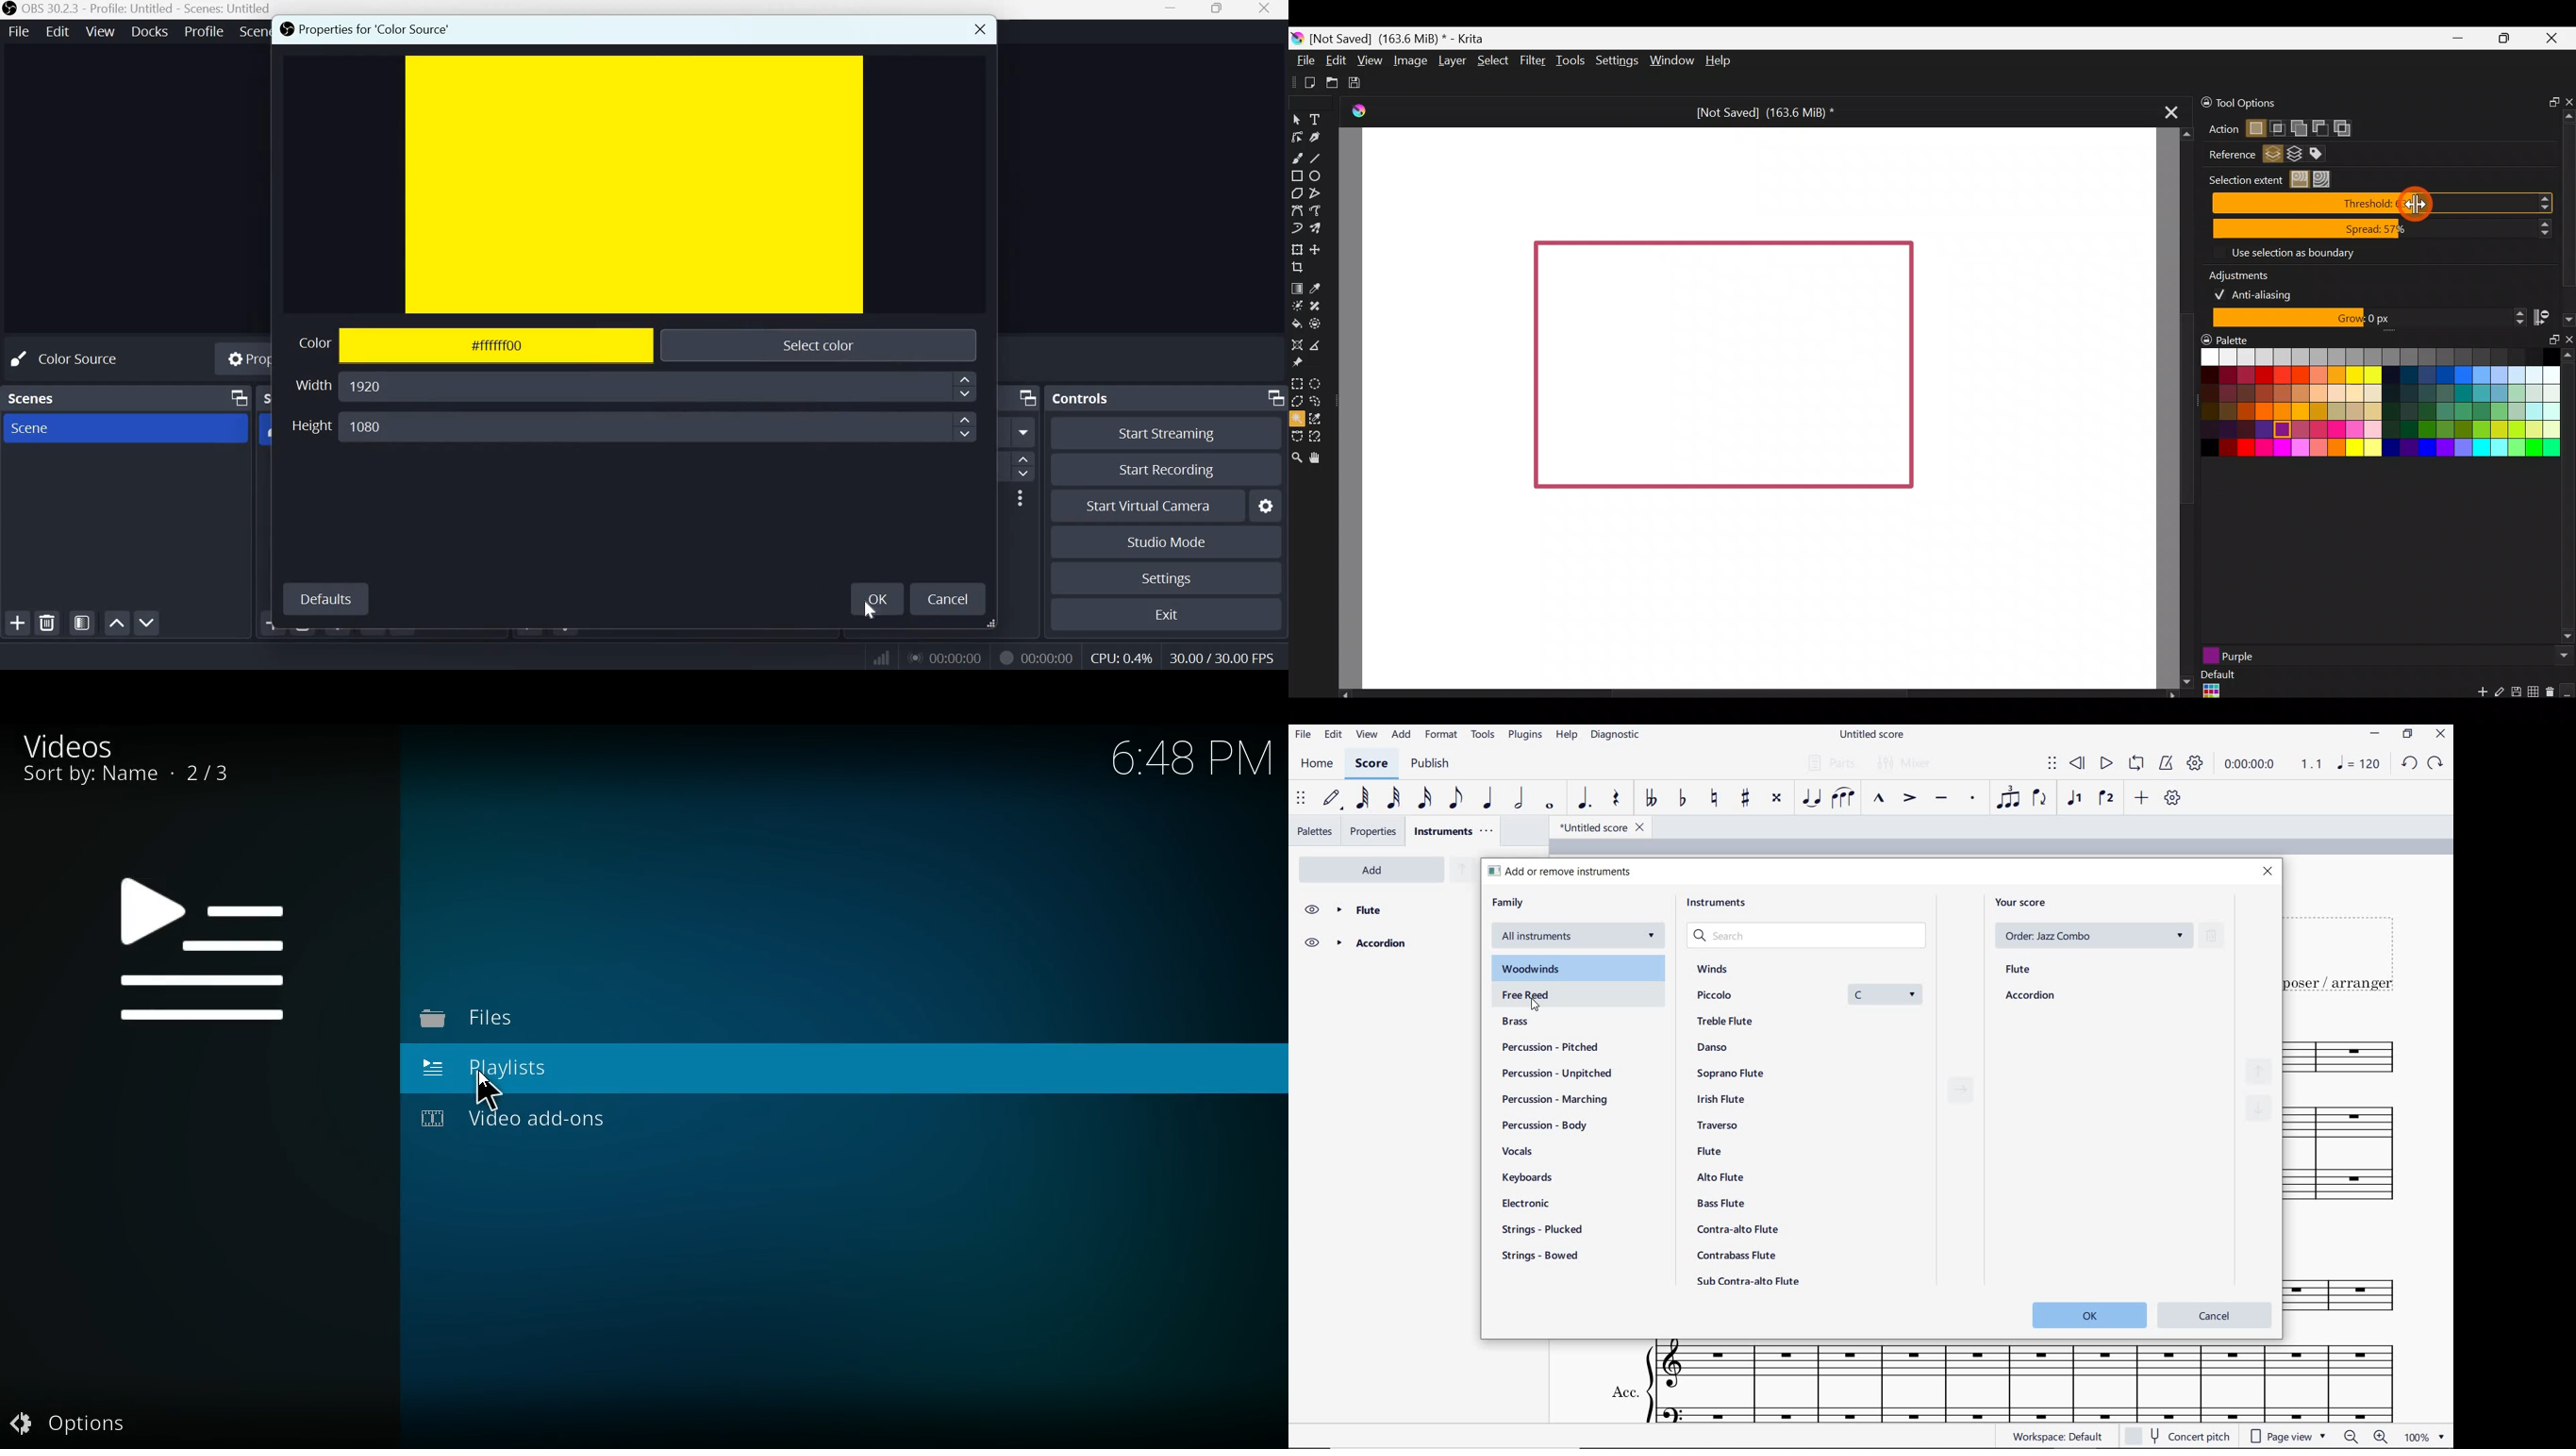 The image size is (2576, 1456). I want to click on Lock docker, so click(2199, 103).